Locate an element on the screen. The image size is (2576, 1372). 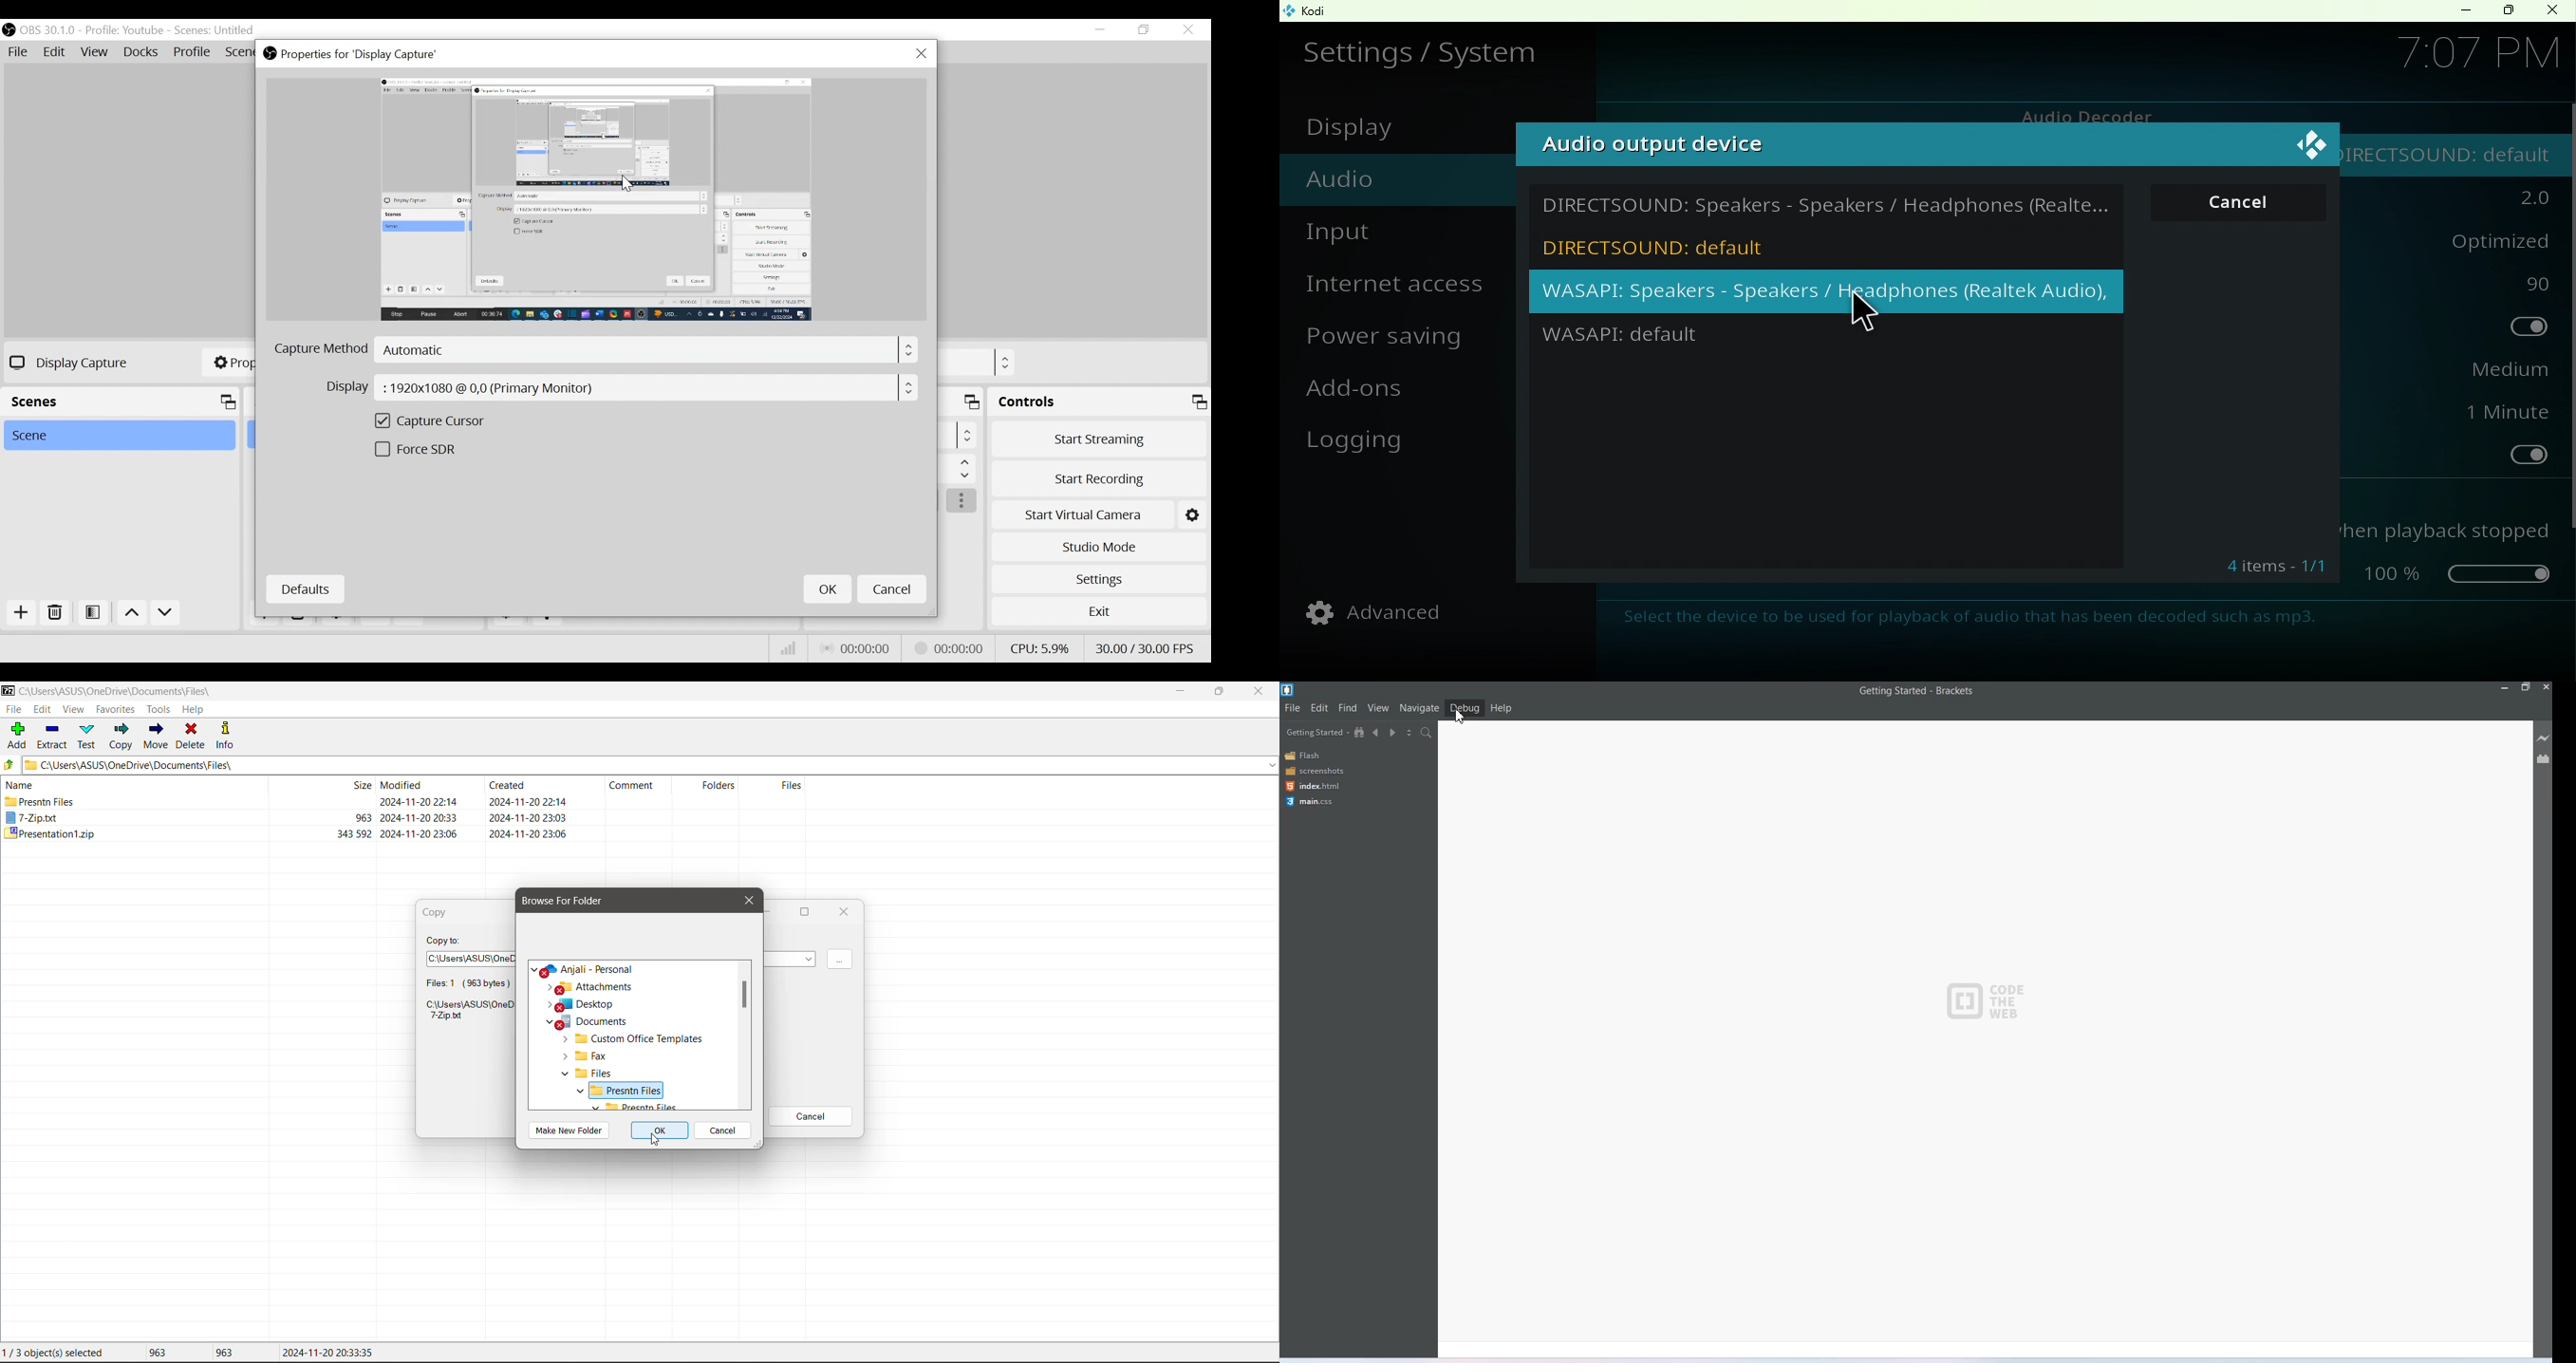
Selected Folder is located at coordinates (623, 1090).